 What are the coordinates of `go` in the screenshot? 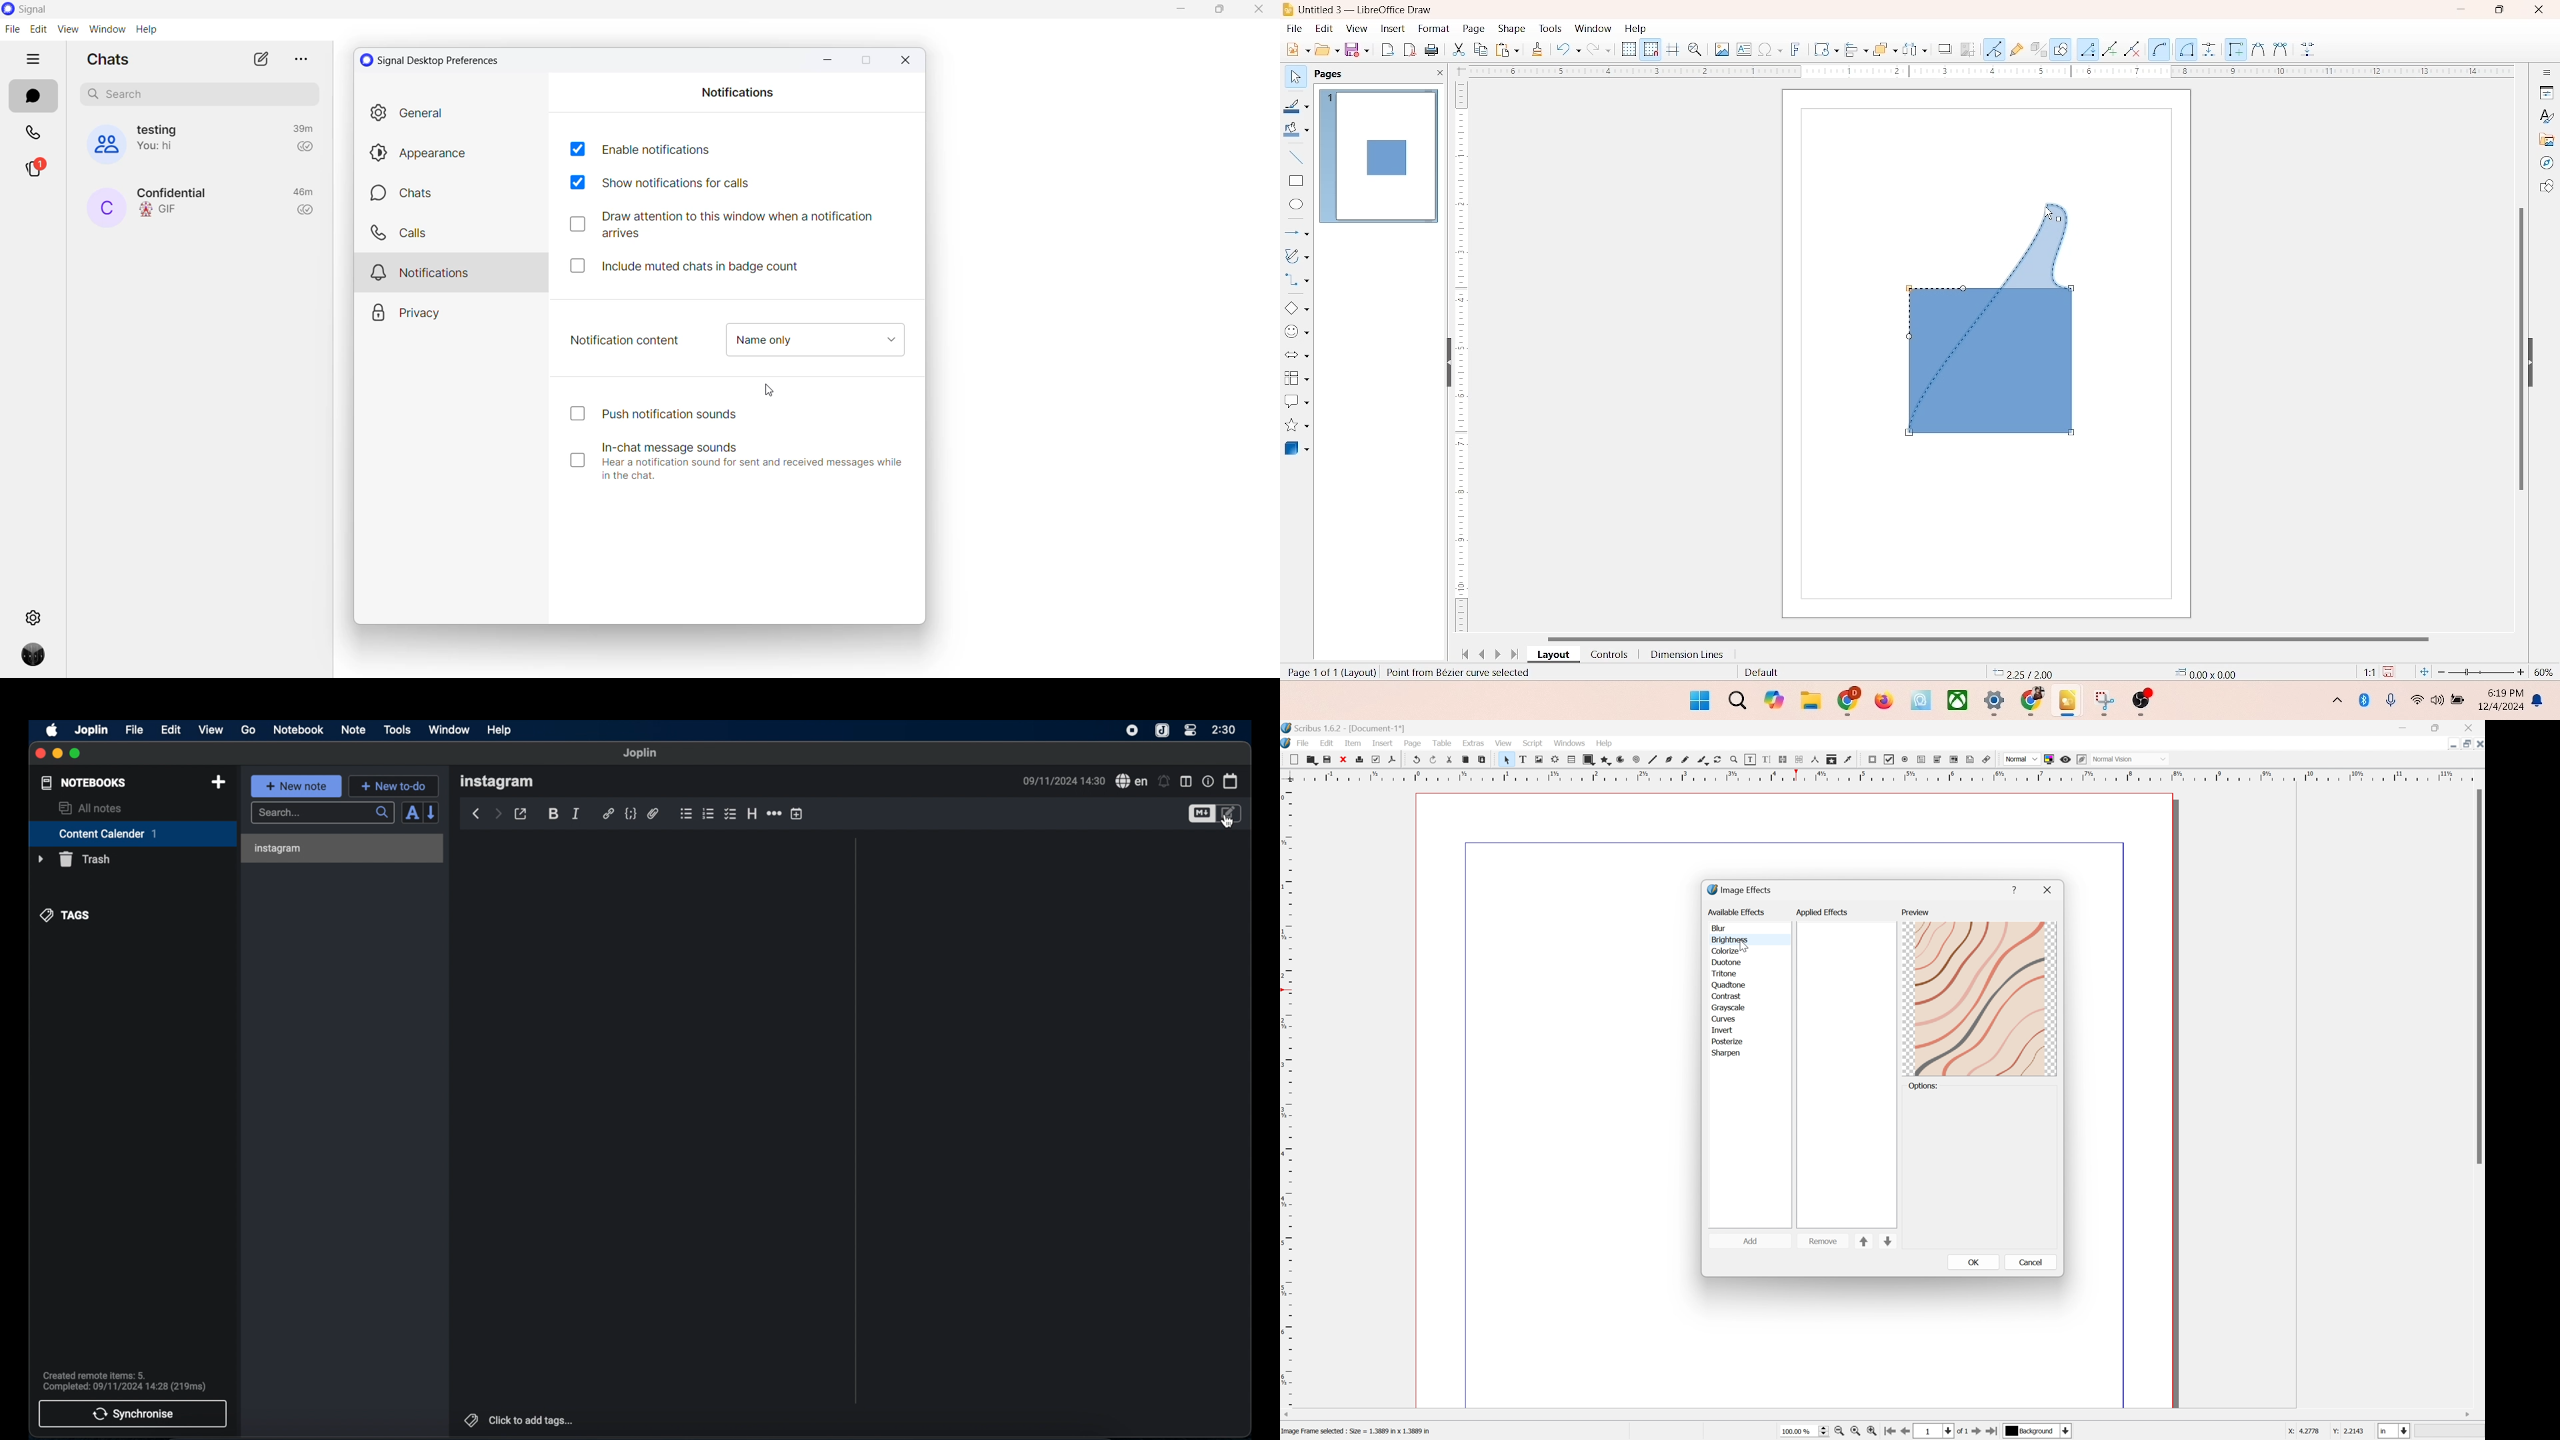 It's located at (249, 730).